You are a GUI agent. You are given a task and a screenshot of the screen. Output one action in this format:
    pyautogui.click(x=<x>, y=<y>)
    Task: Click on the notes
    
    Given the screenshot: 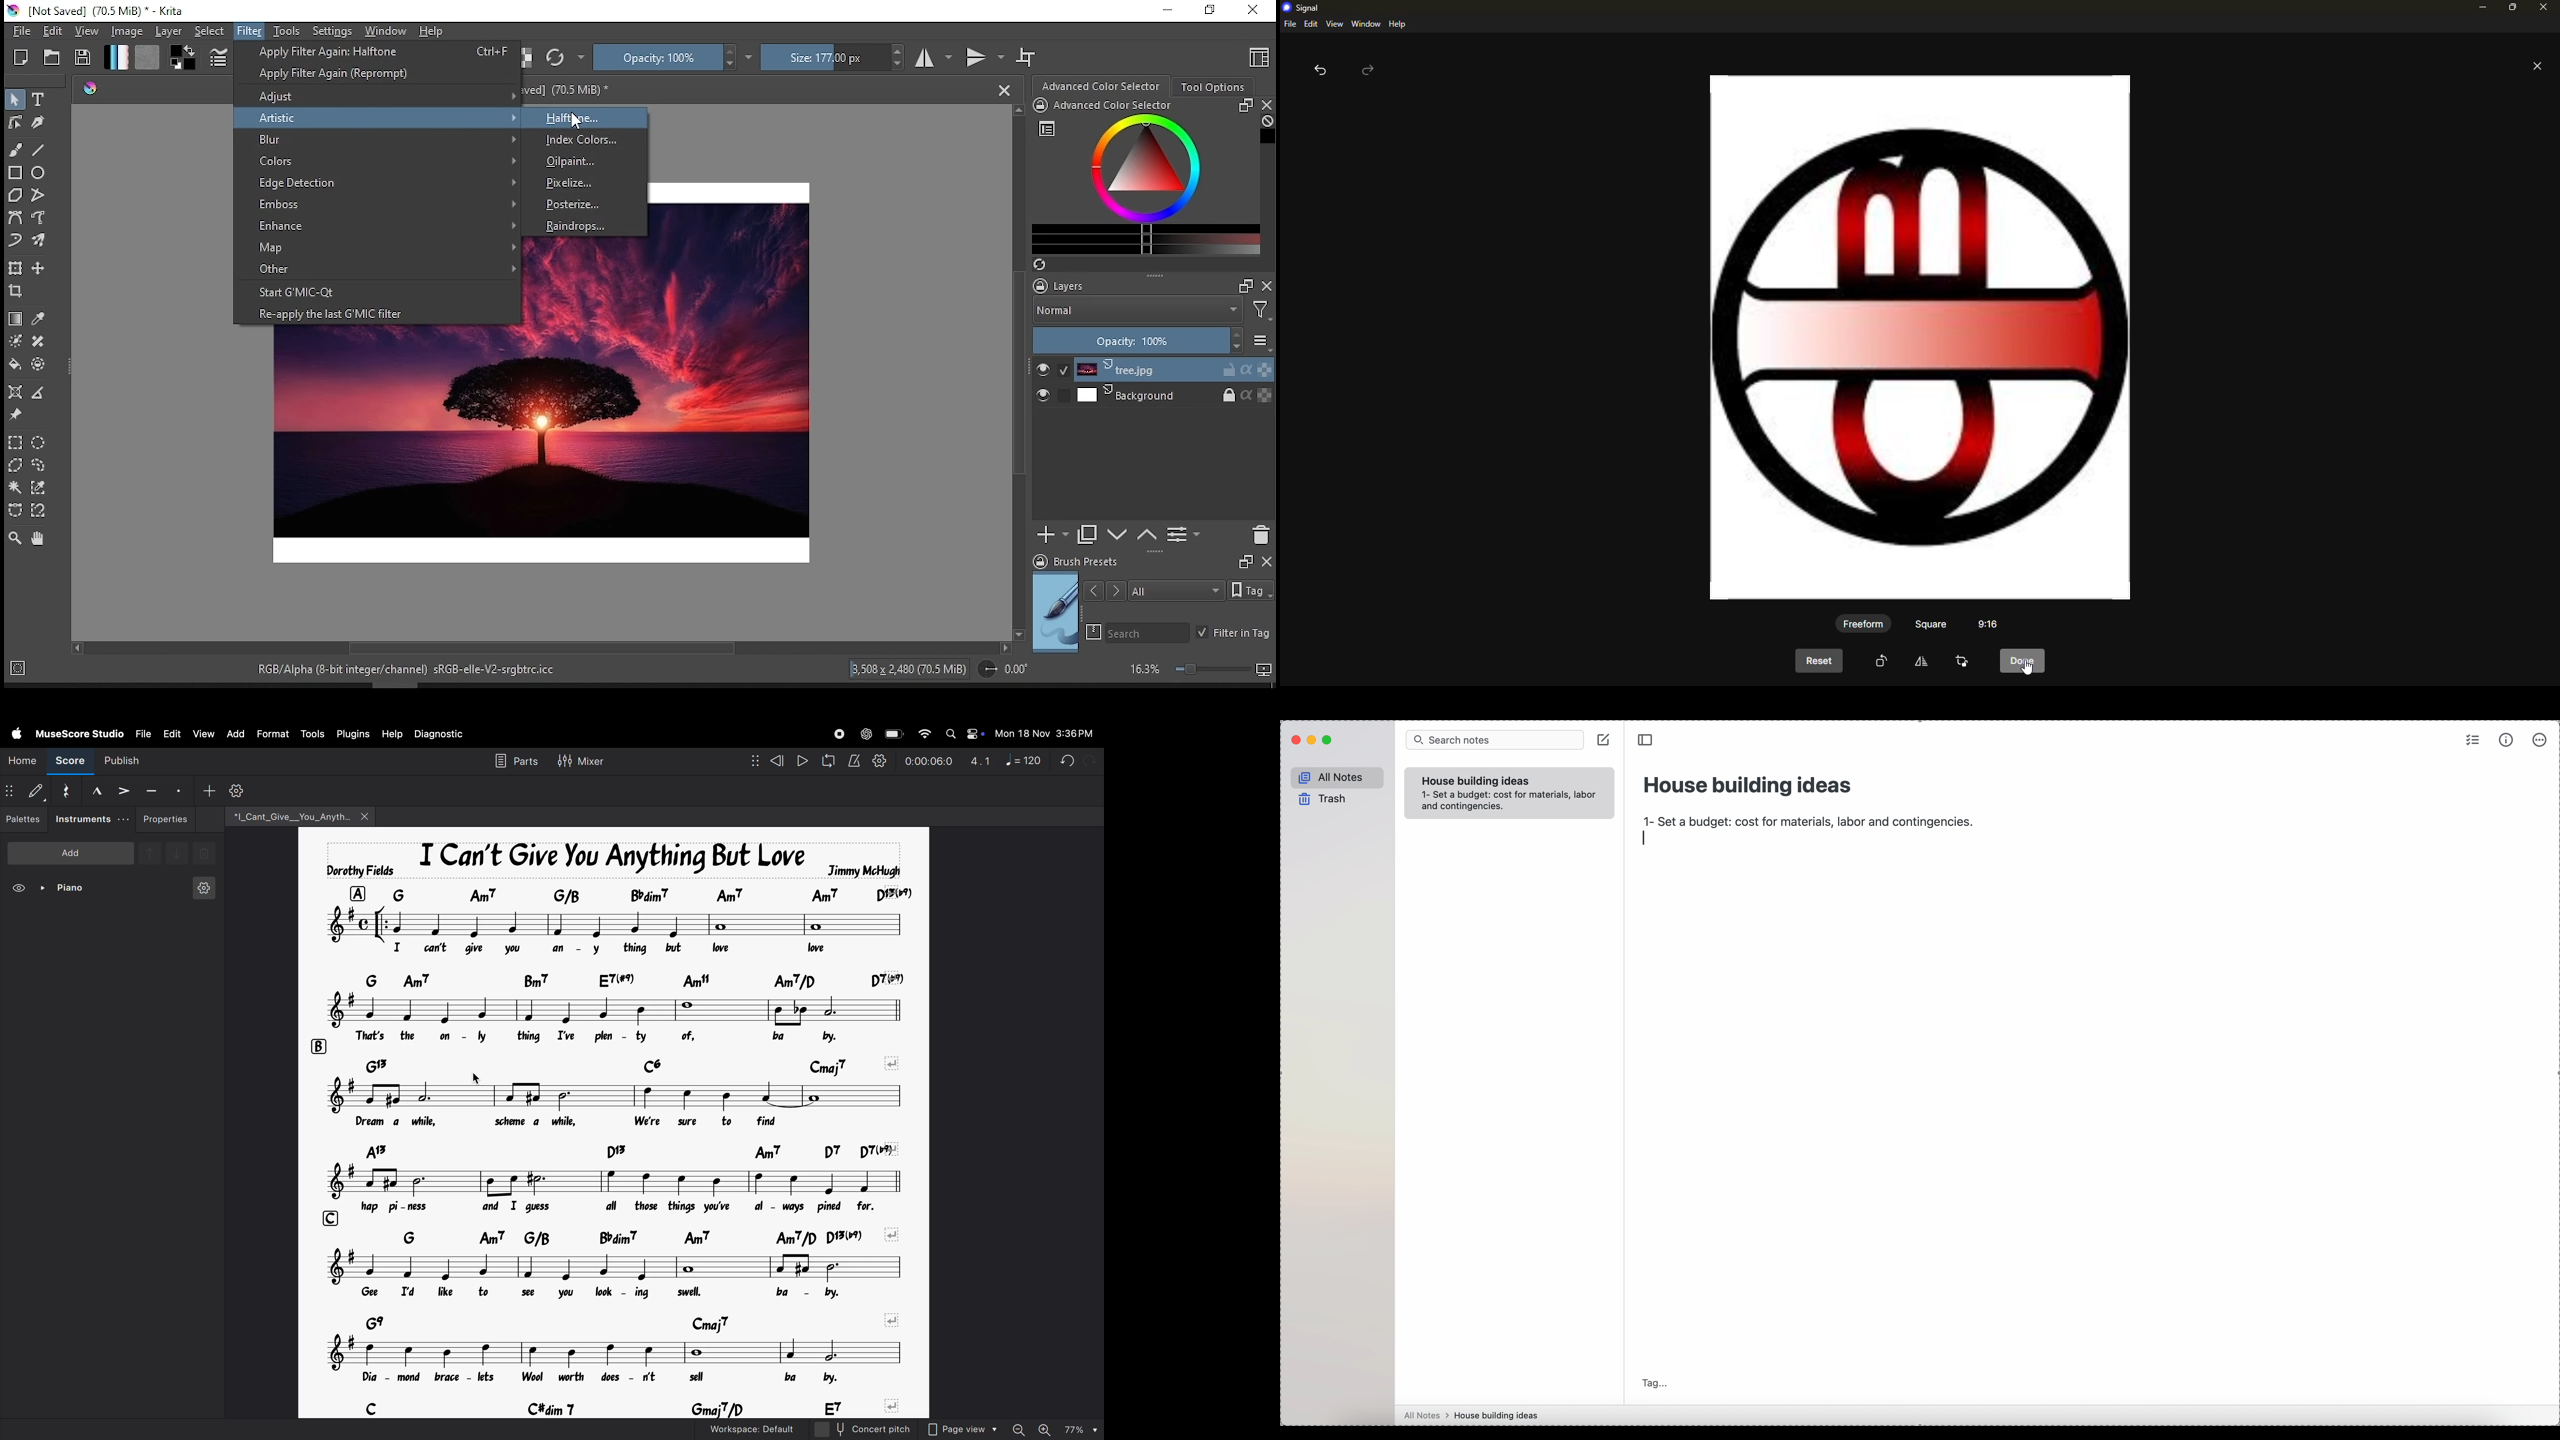 What is the action you would take?
    pyautogui.click(x=619, y=1182)
    